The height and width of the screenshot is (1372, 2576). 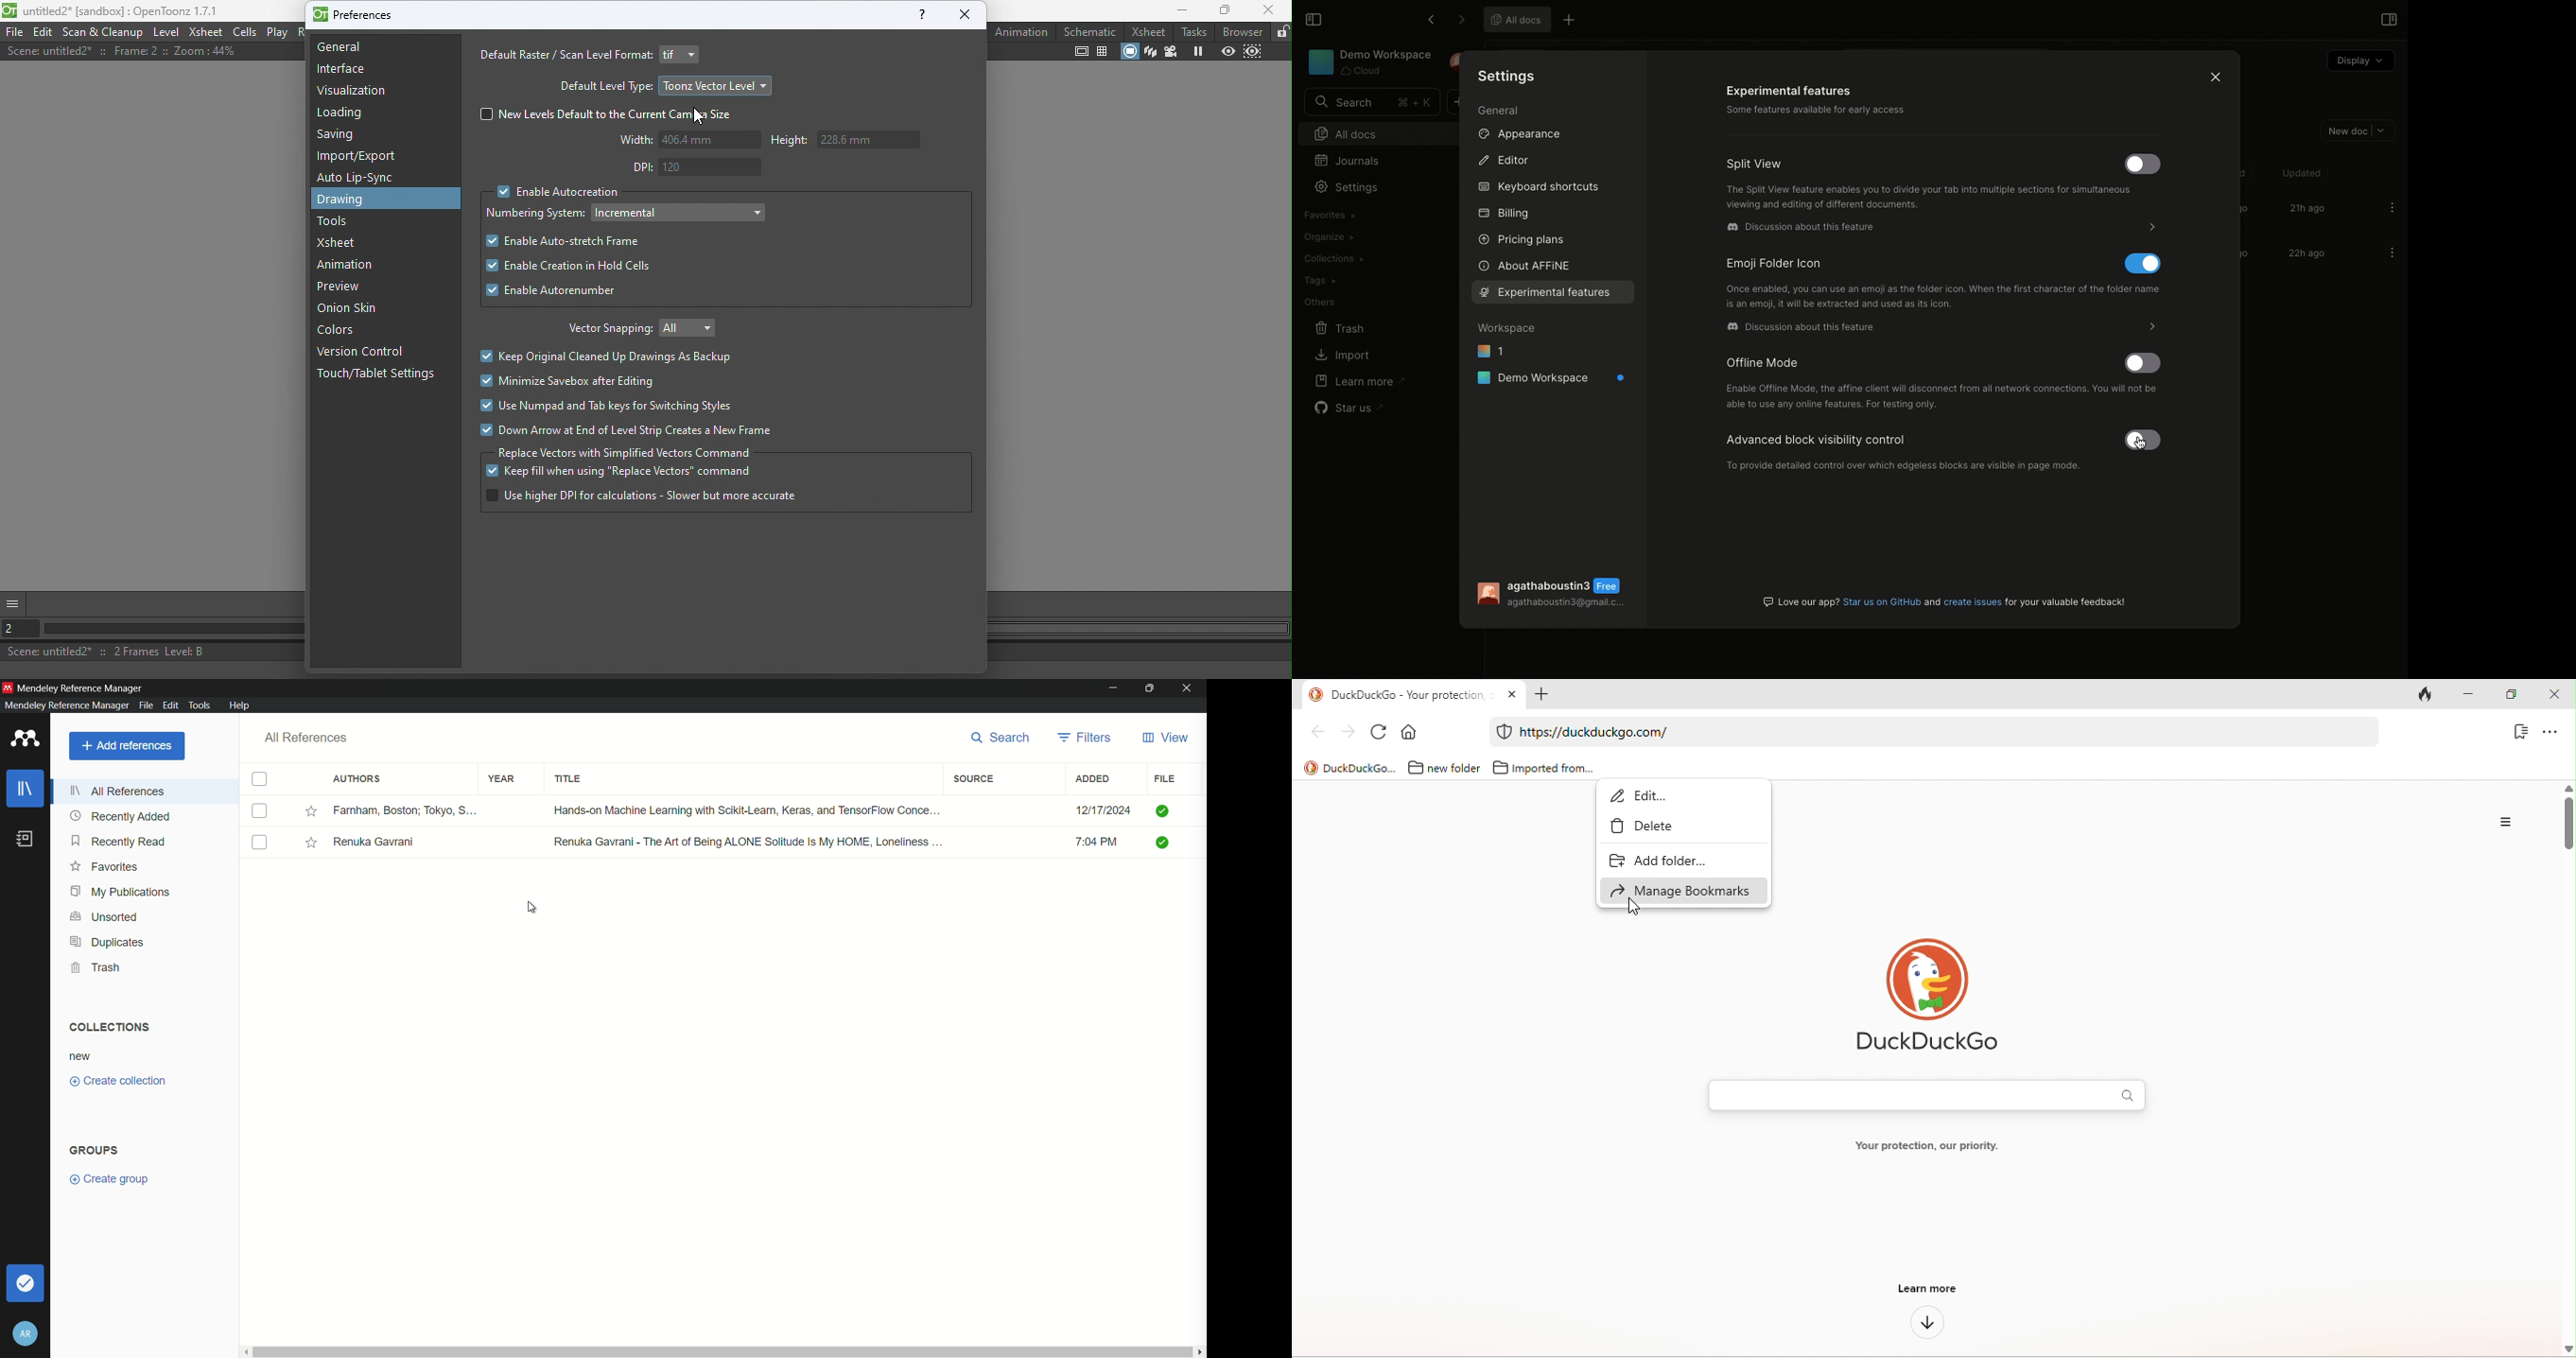 What do you see at coordinates (1312, 18) in the screenshot?
I see `Collapse sidebar` at bounding box center [1312, 18].